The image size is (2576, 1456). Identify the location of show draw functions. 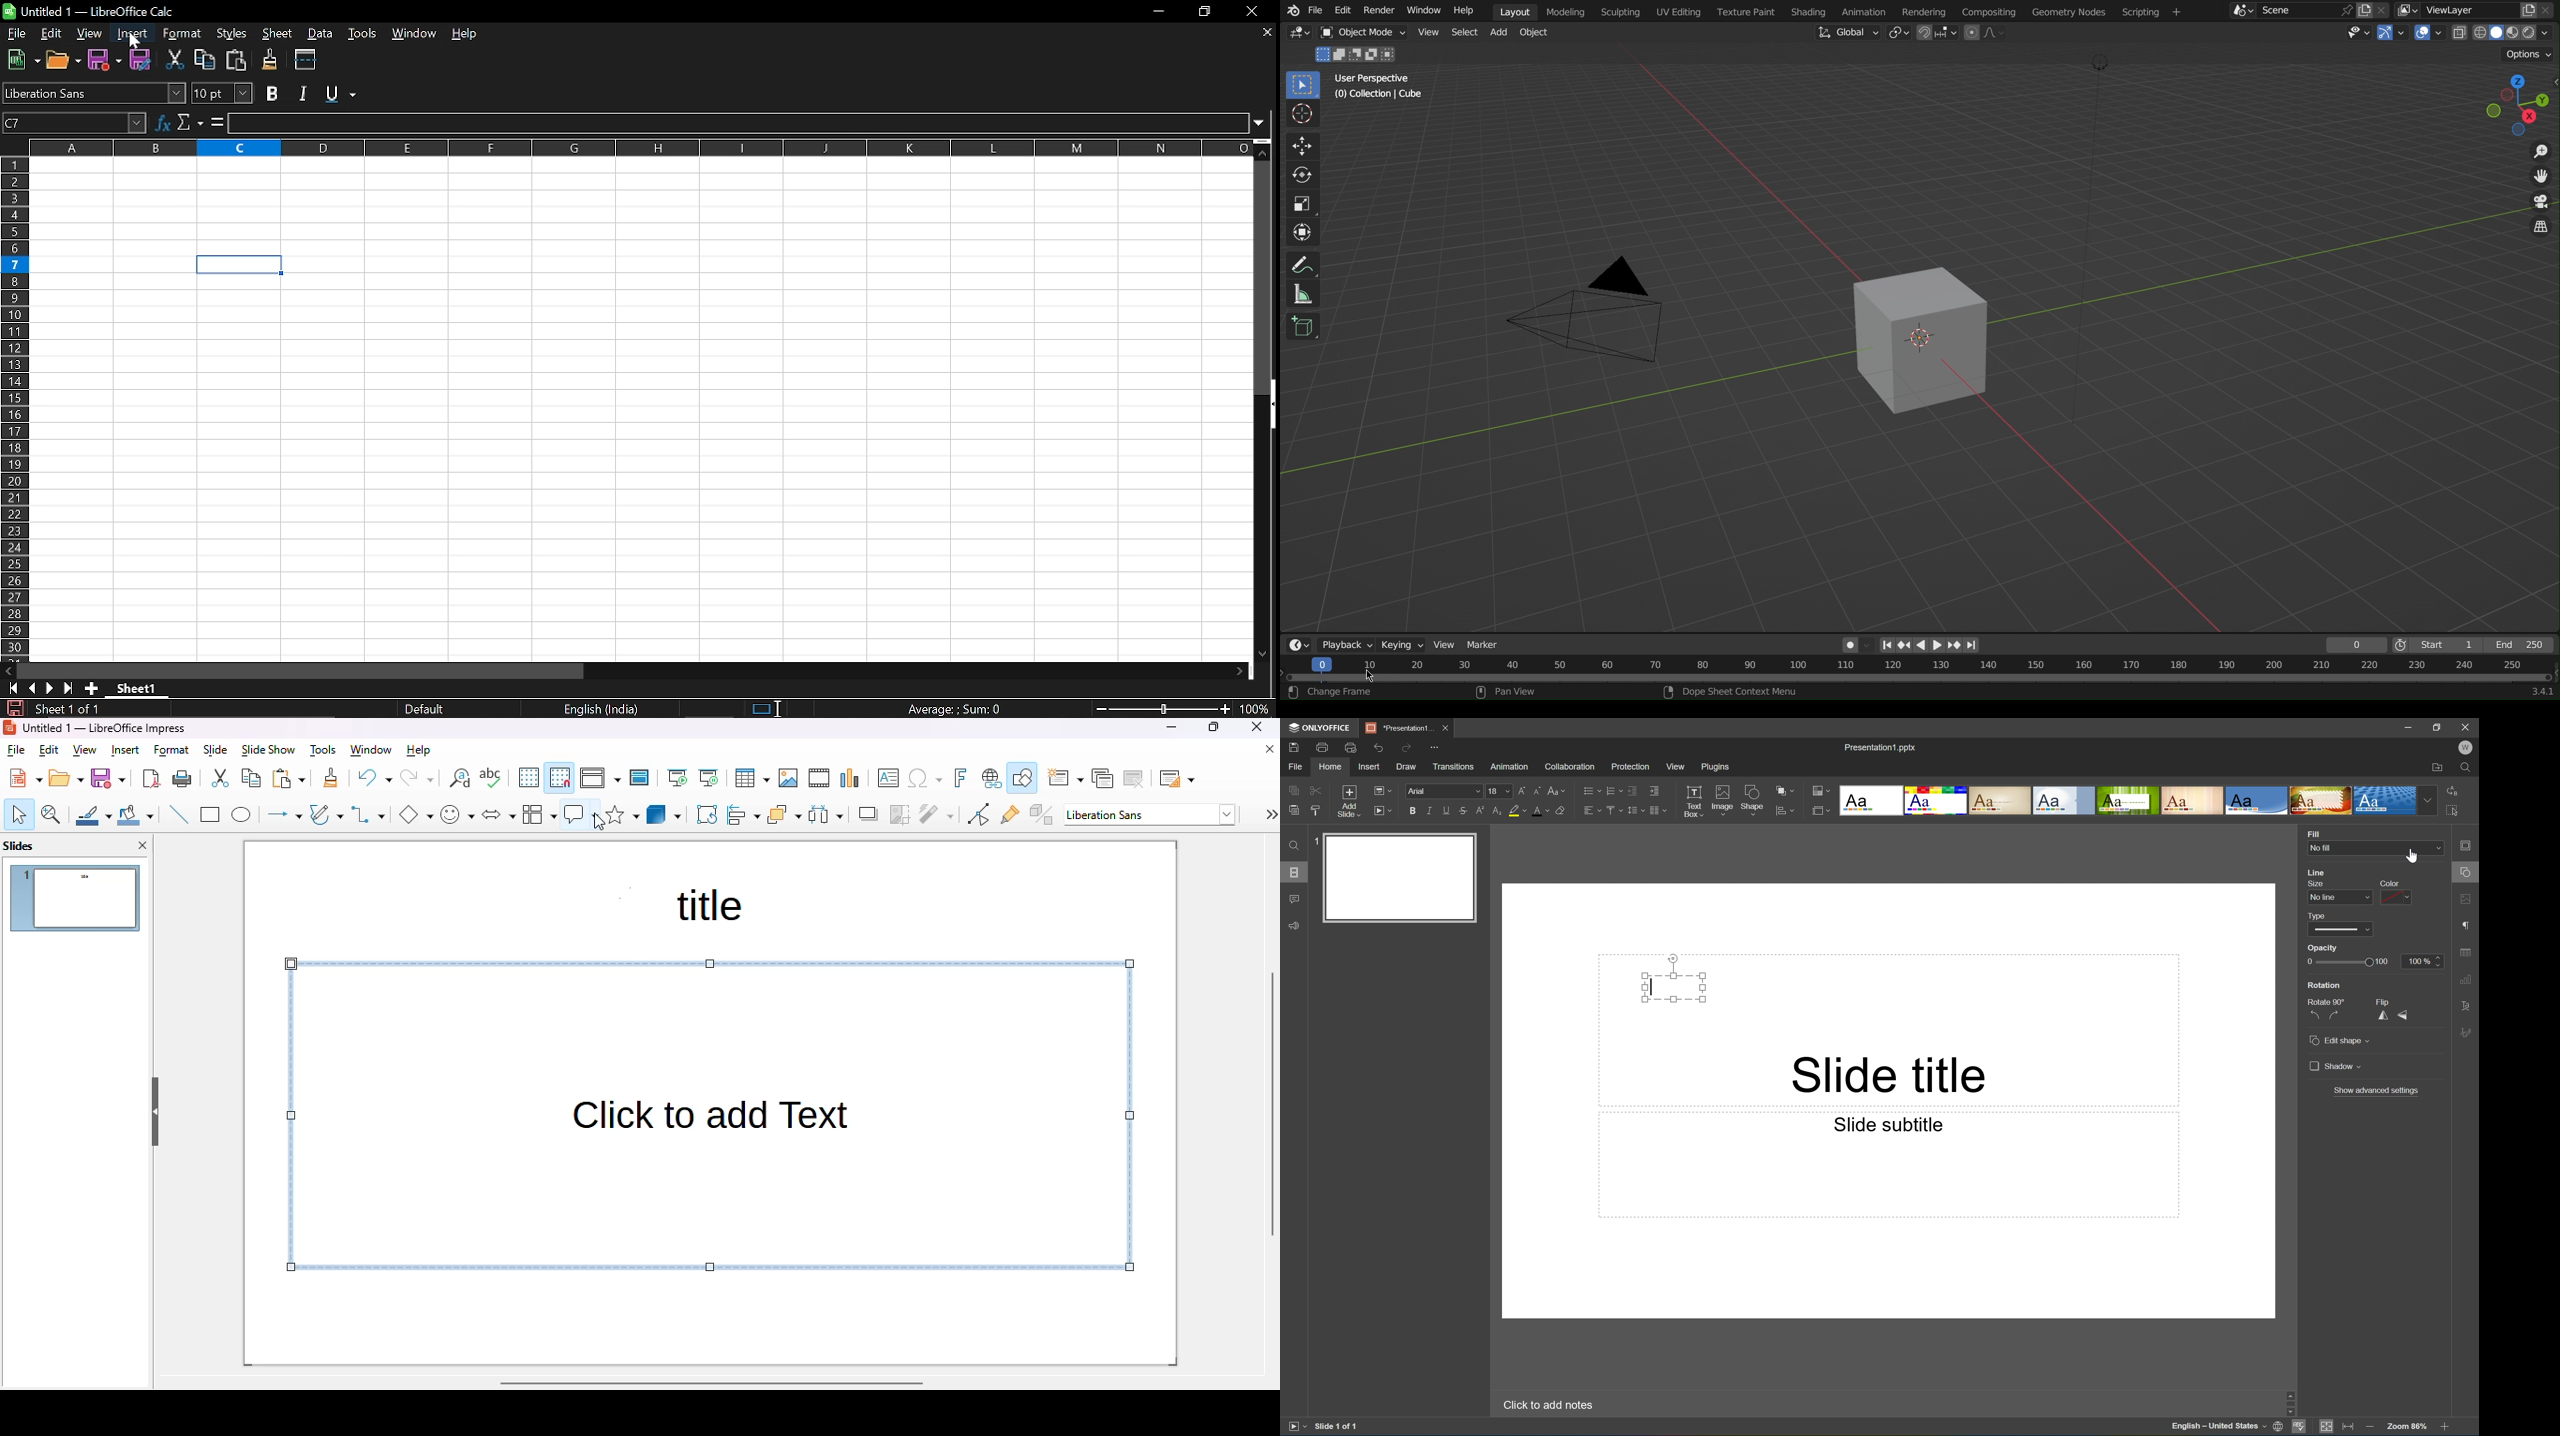
(1022, 777).